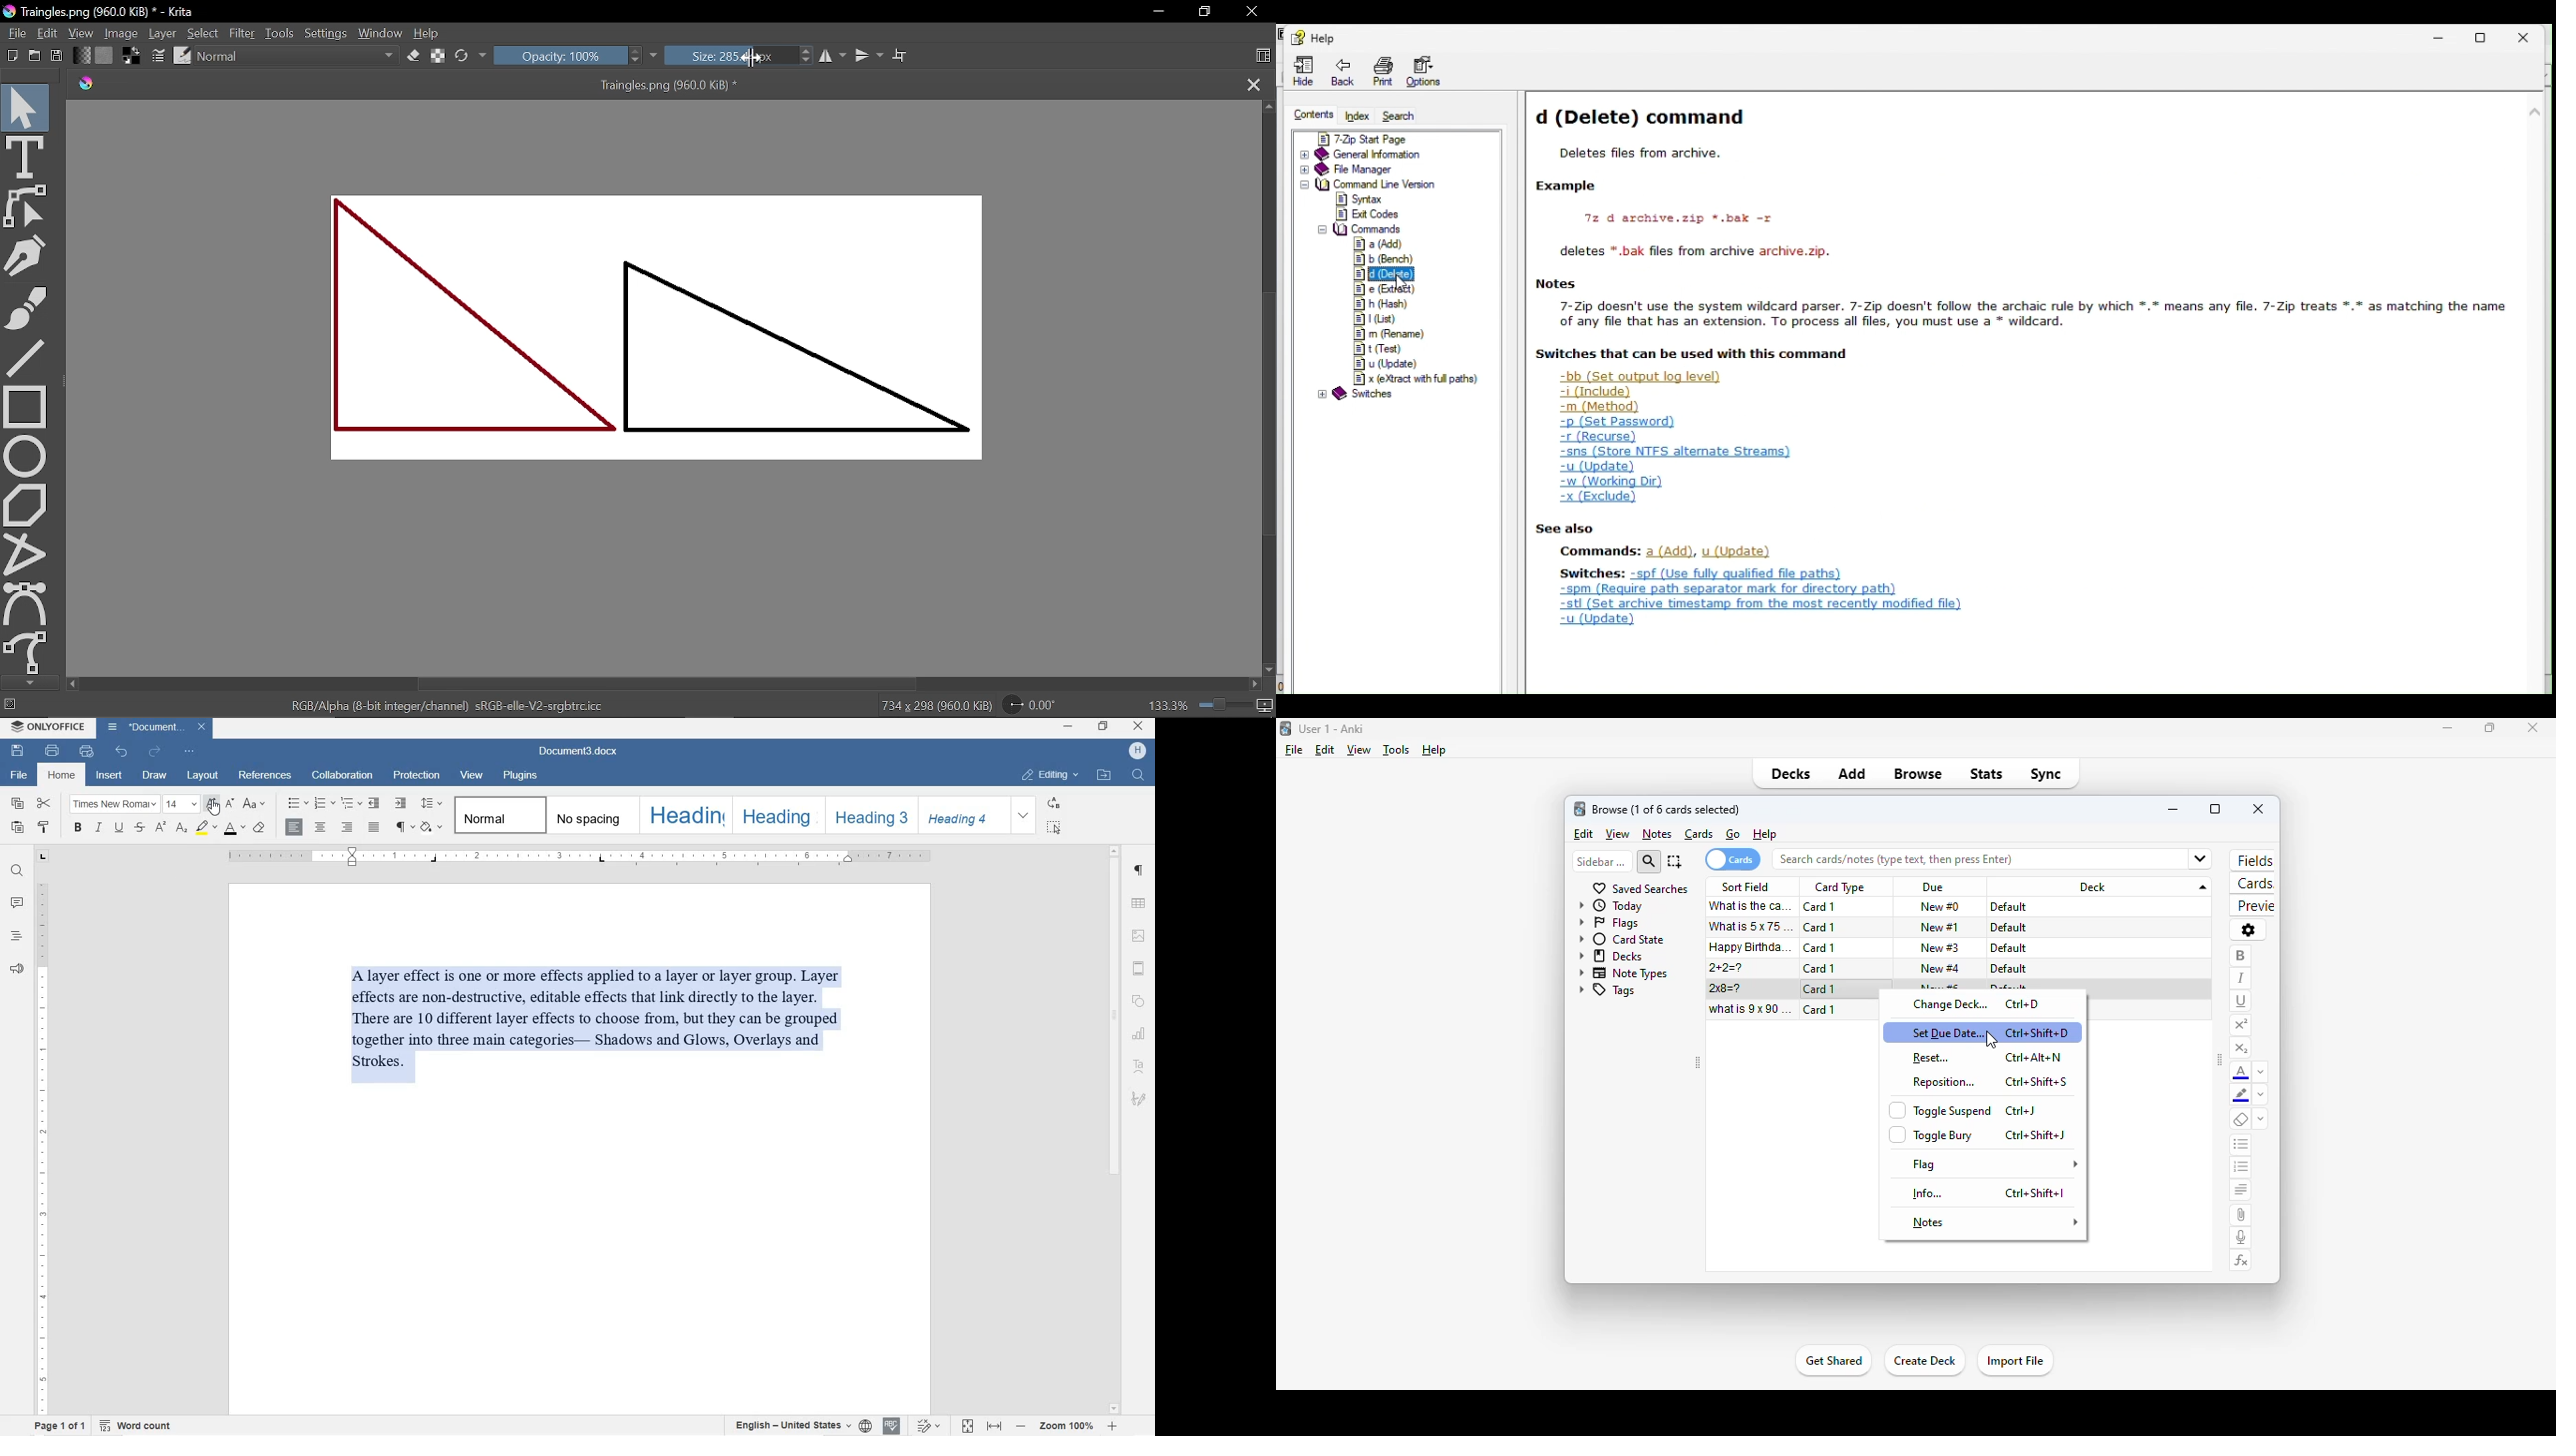  Describe the element at coordinates (230, 803) in the screenshot. I see `decrement font size` at that location.